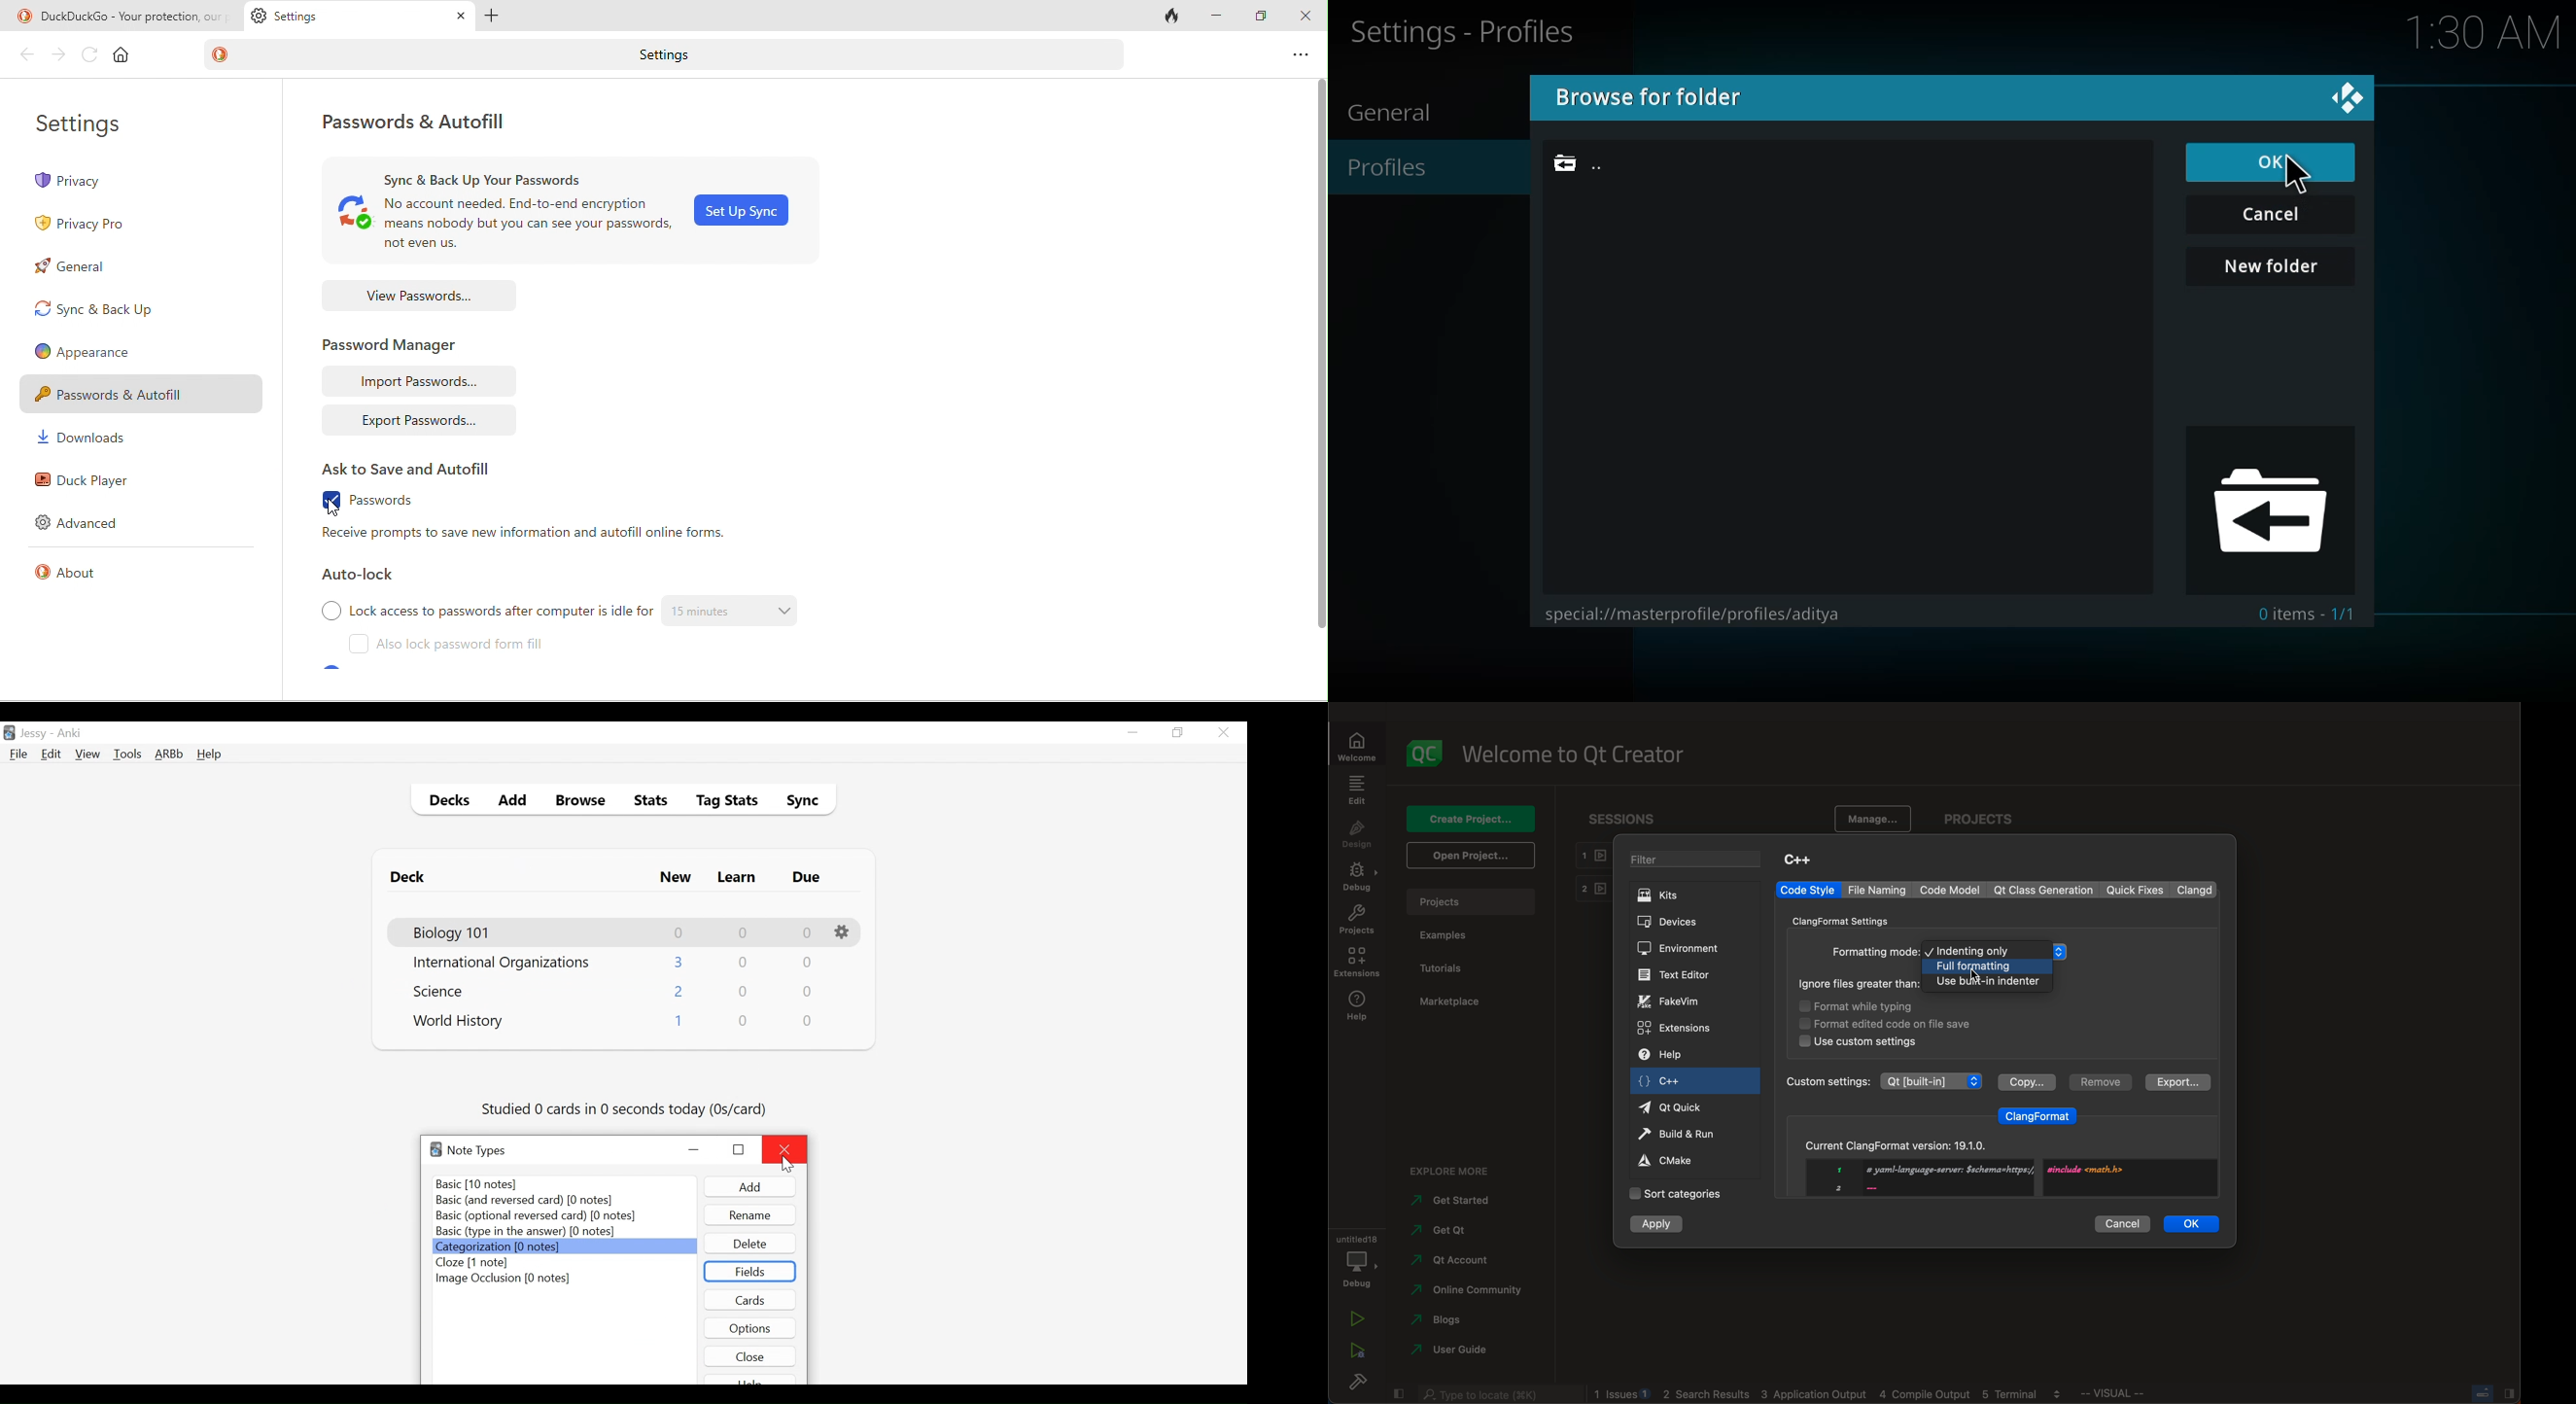 This screenshot has height=1428, width=2576. What do you see at coordinates (751, 1327) in the screenshot?
I see `Options` at bounding box center [751, 1327].